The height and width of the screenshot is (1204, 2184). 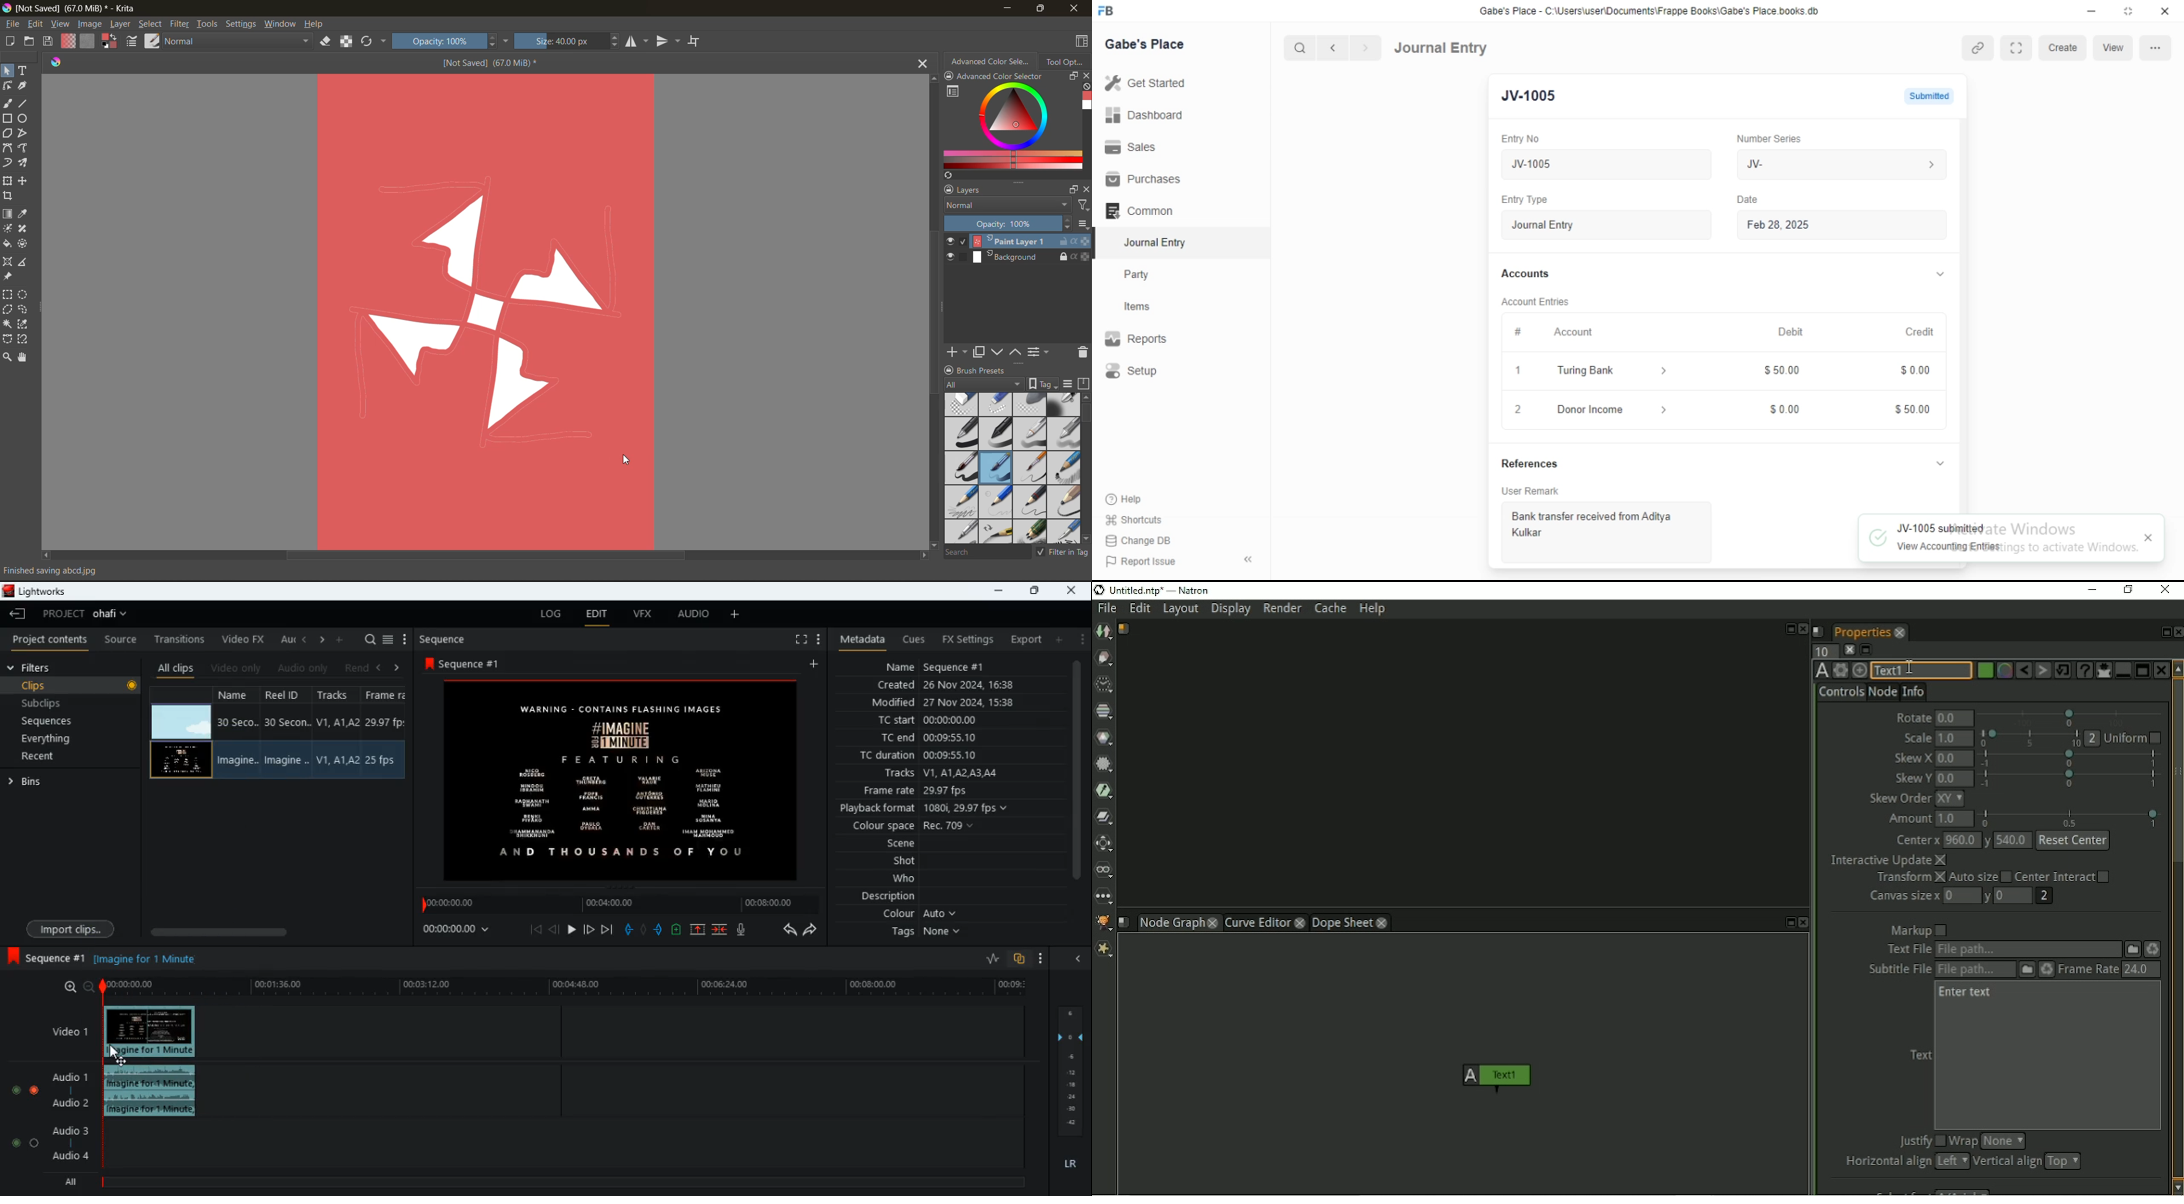 What do you see at coordinates (47, 959) in the screenshot?
I see `sequence` at bounding box center [47, 959].